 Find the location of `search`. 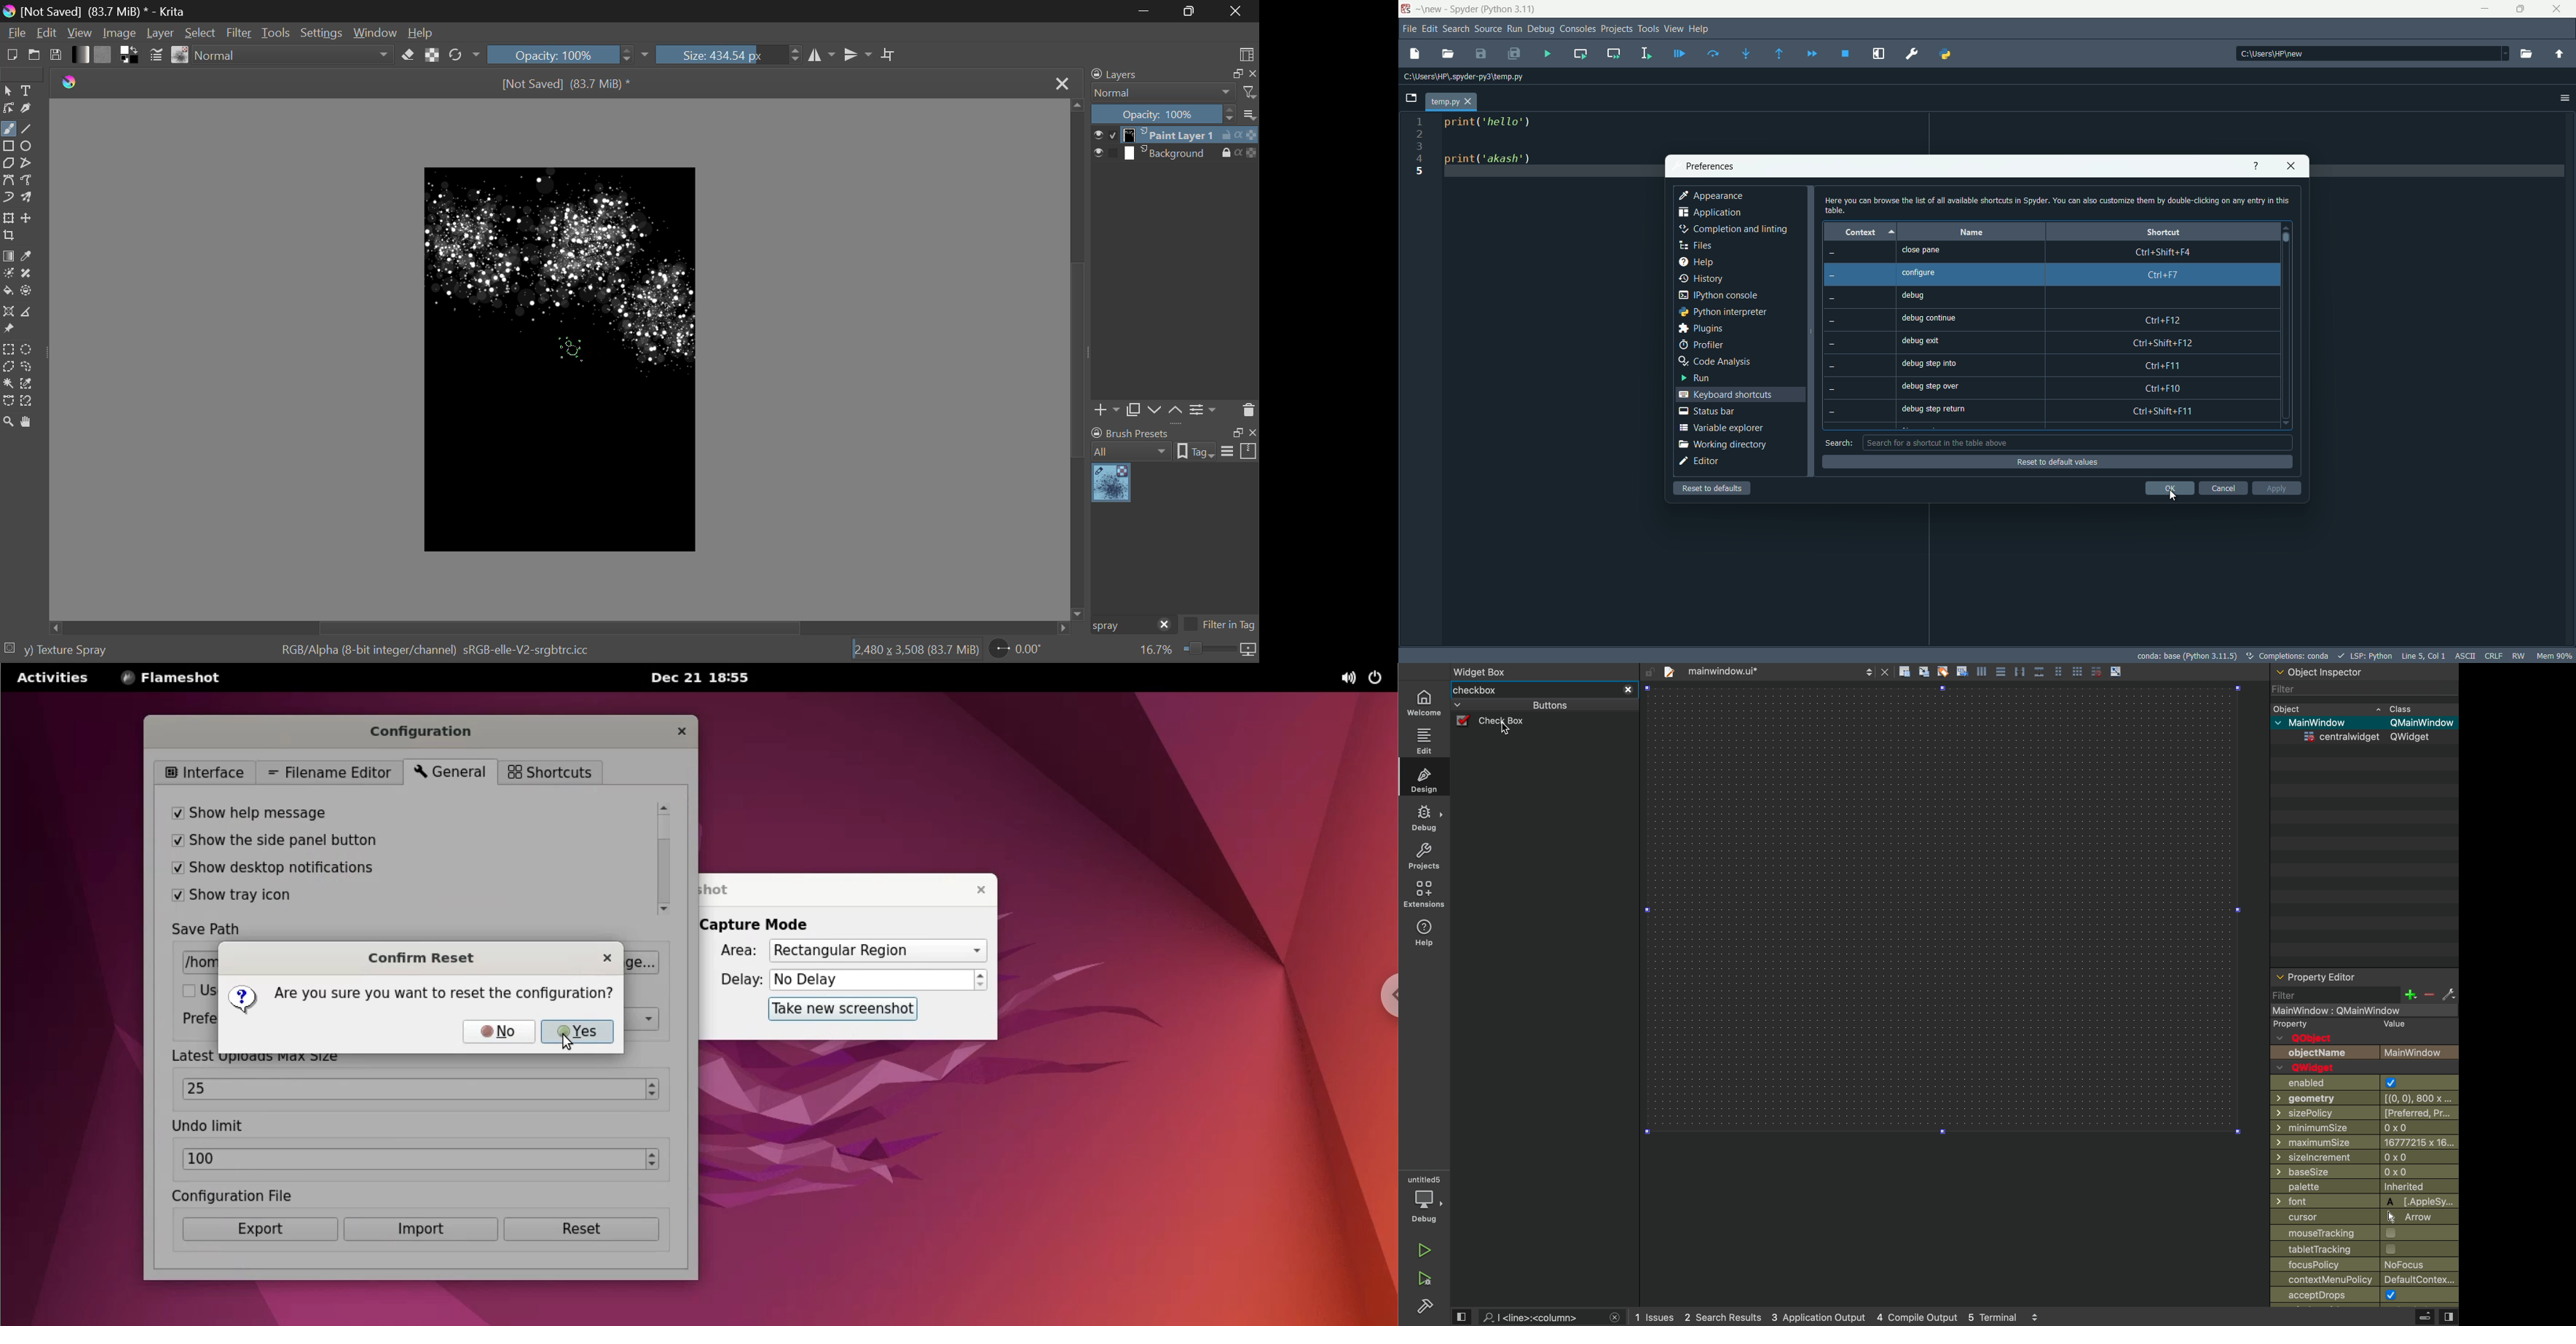

search is located at coordinates (1839, 443).